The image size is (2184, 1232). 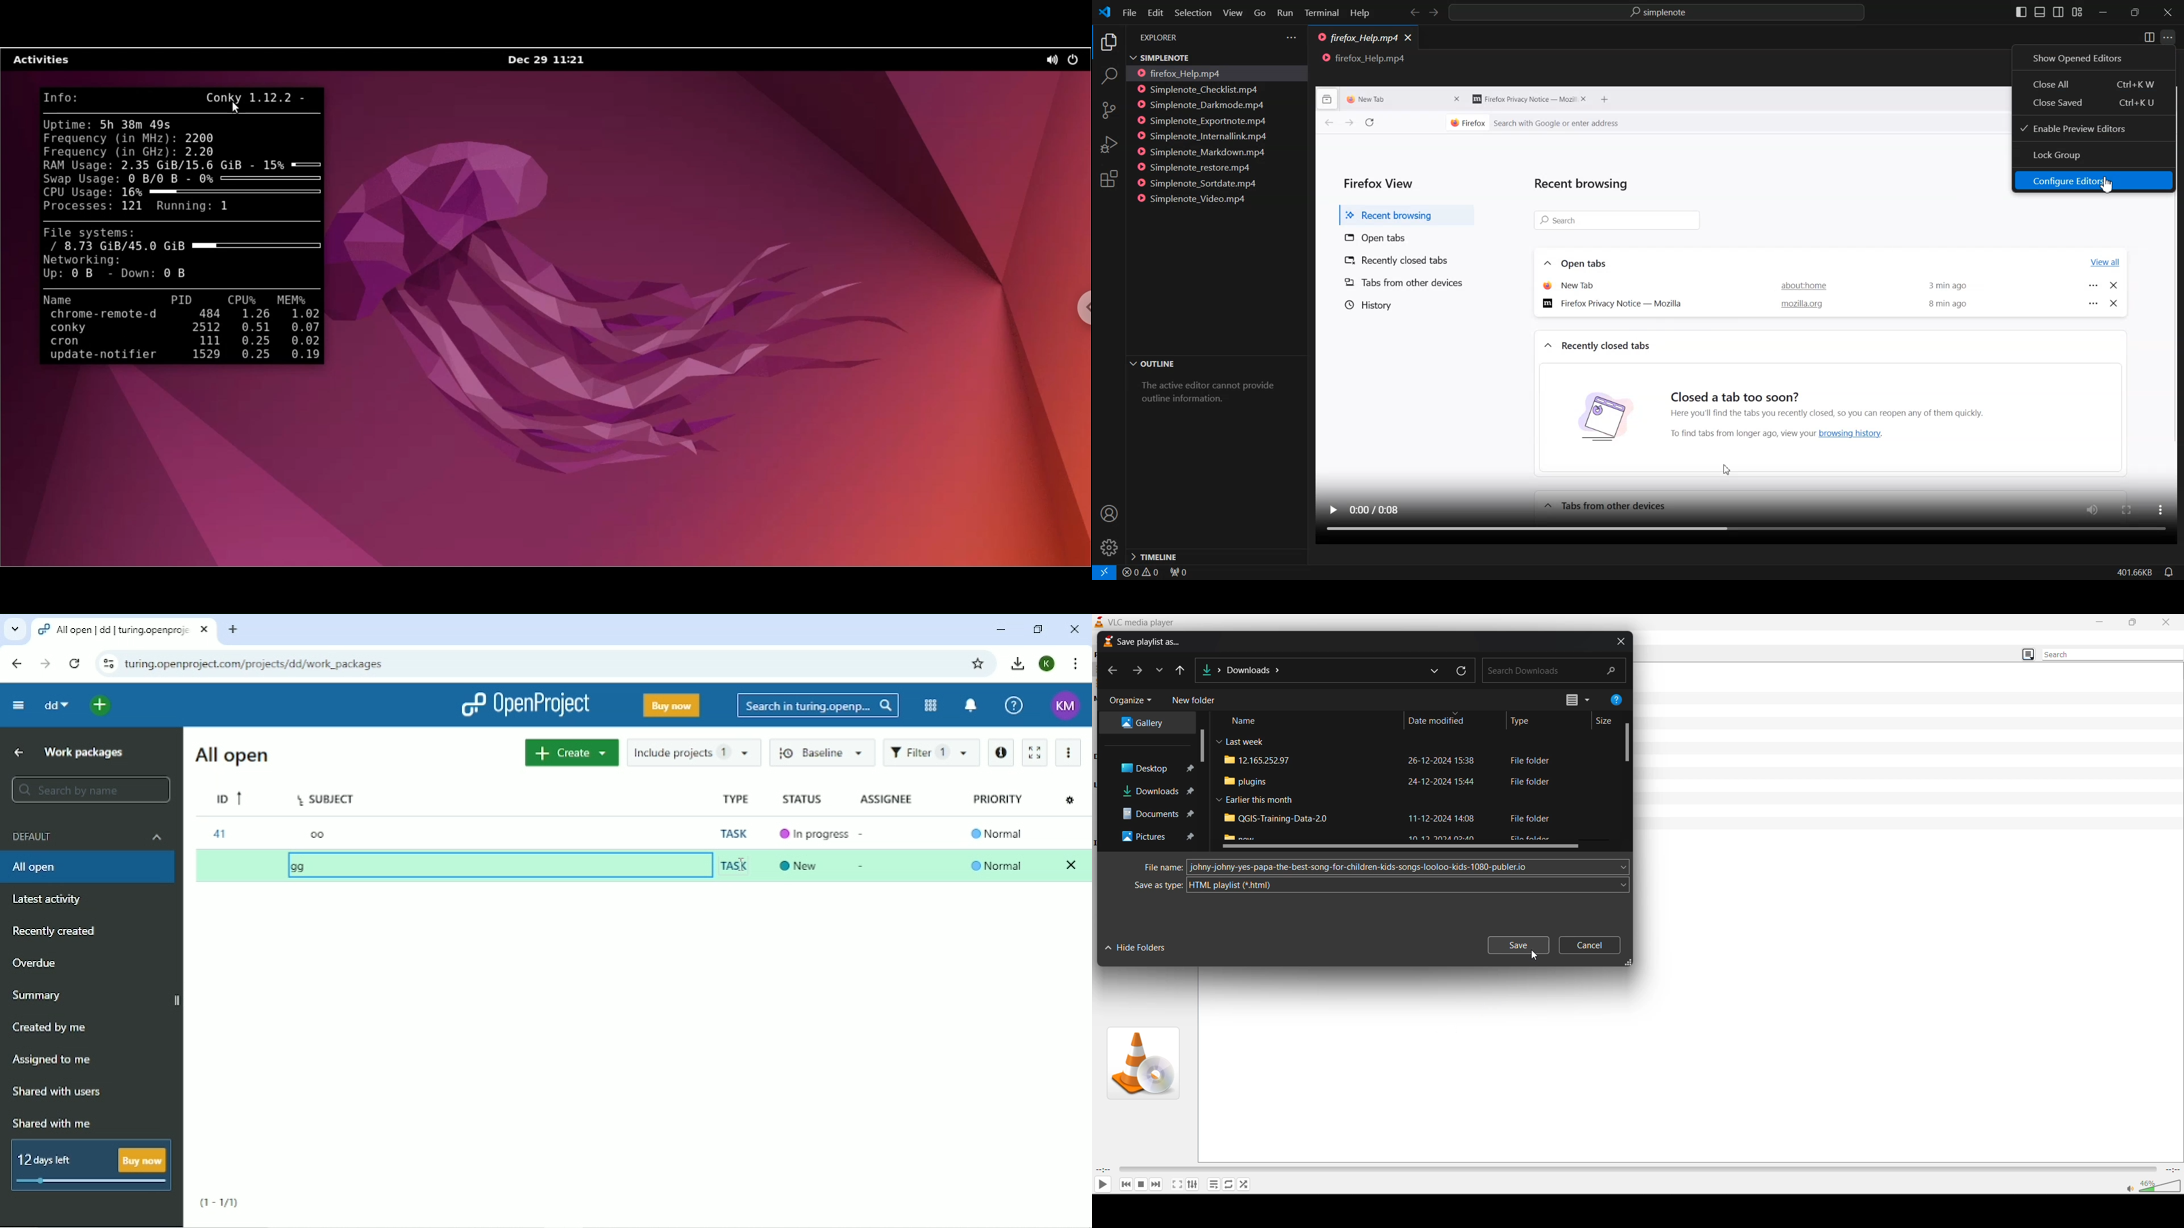 I want to click on firefox_Help.mp4, so click(x=1364, y=59).